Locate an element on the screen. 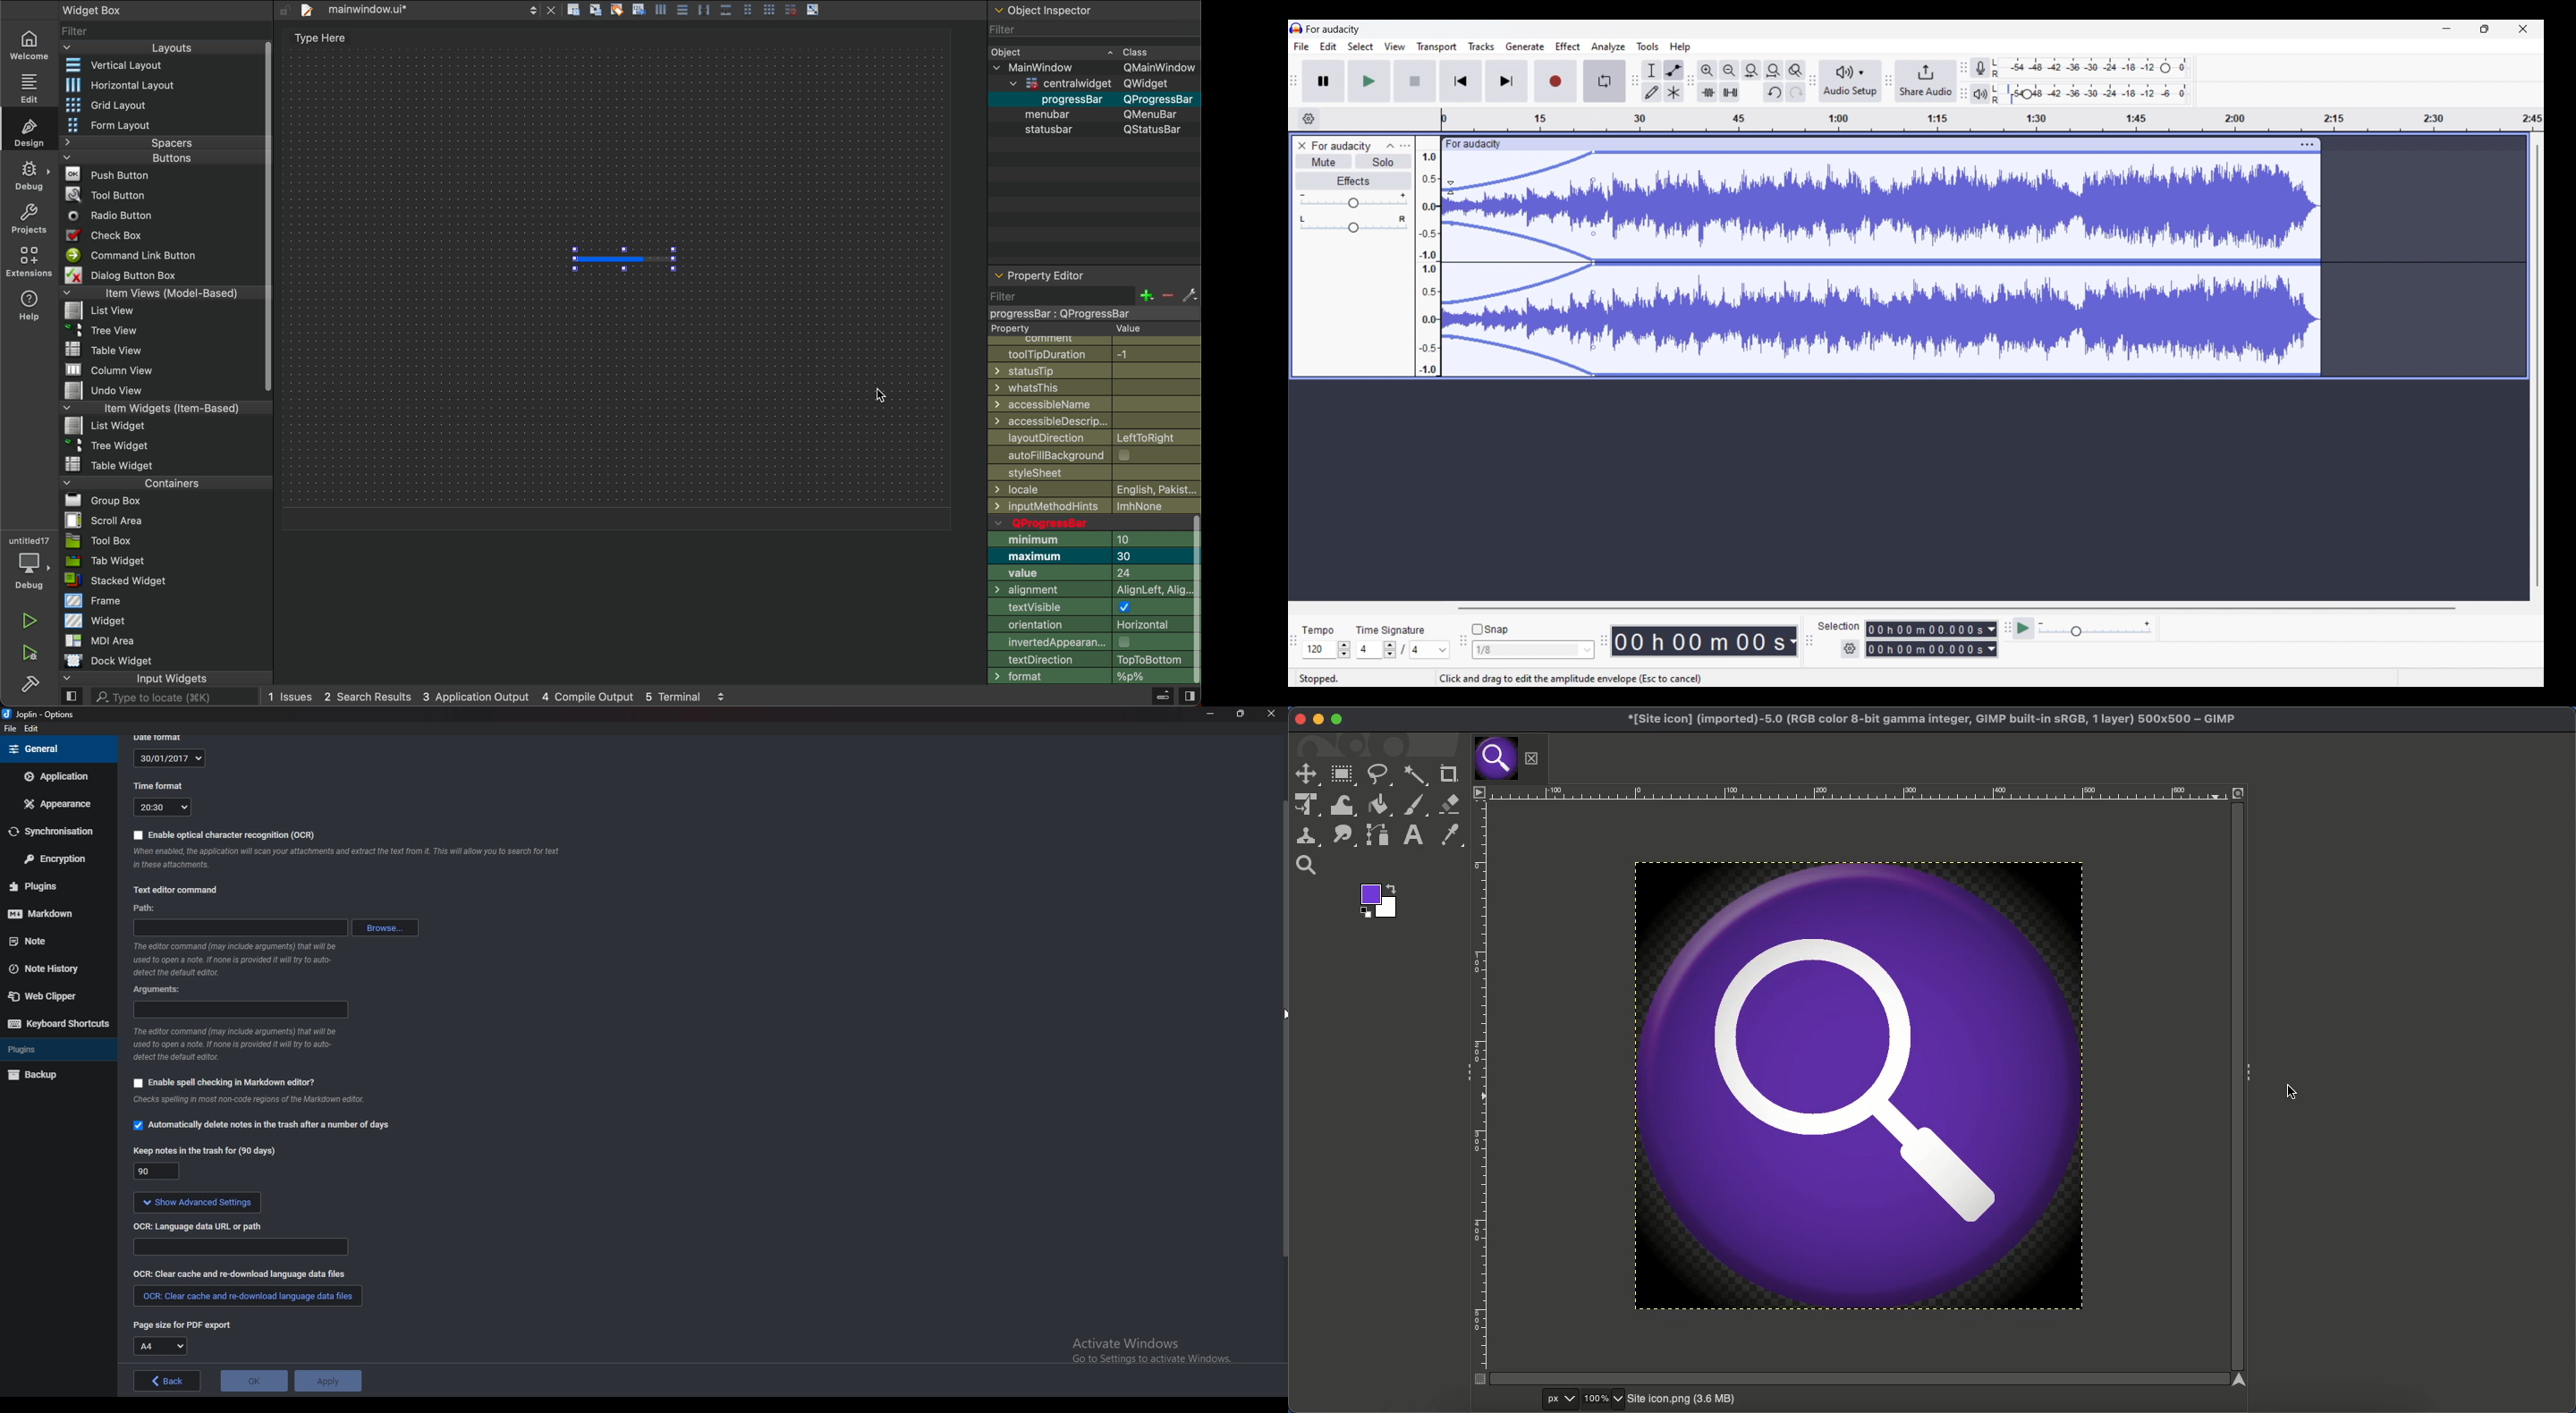  apply is located at coordinates (327, 1381).